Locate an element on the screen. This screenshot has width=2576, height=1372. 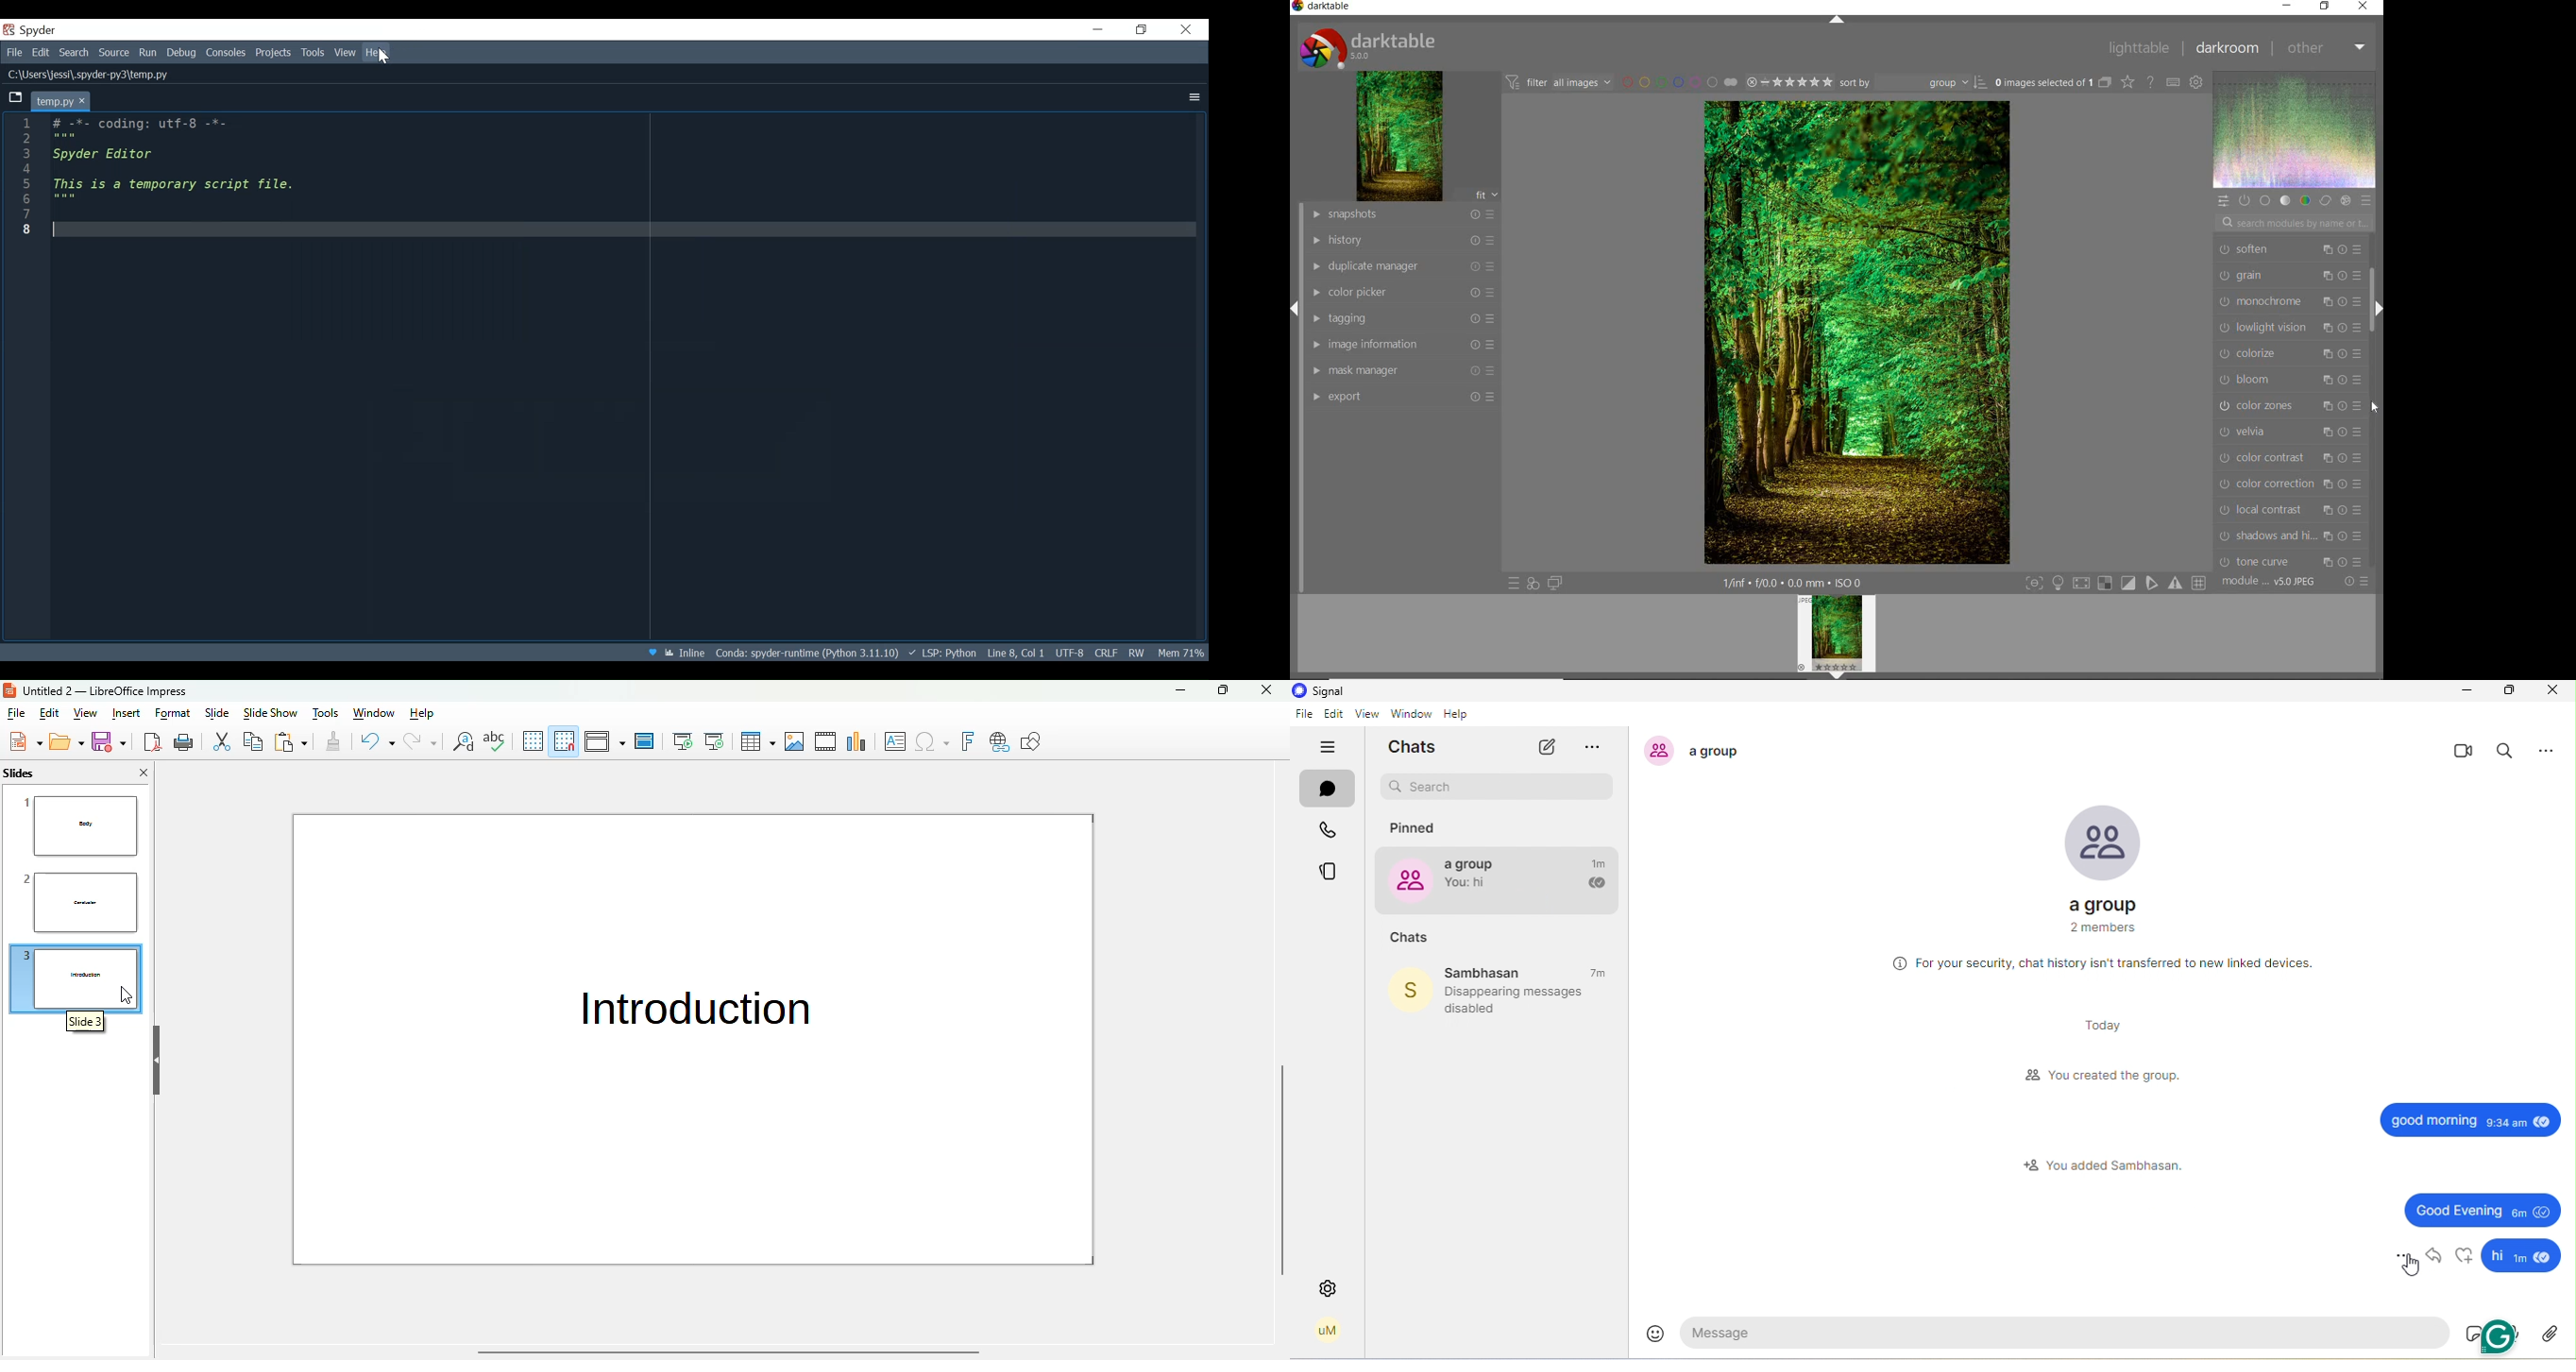
TONE  is located at coordinates (2285, 201).